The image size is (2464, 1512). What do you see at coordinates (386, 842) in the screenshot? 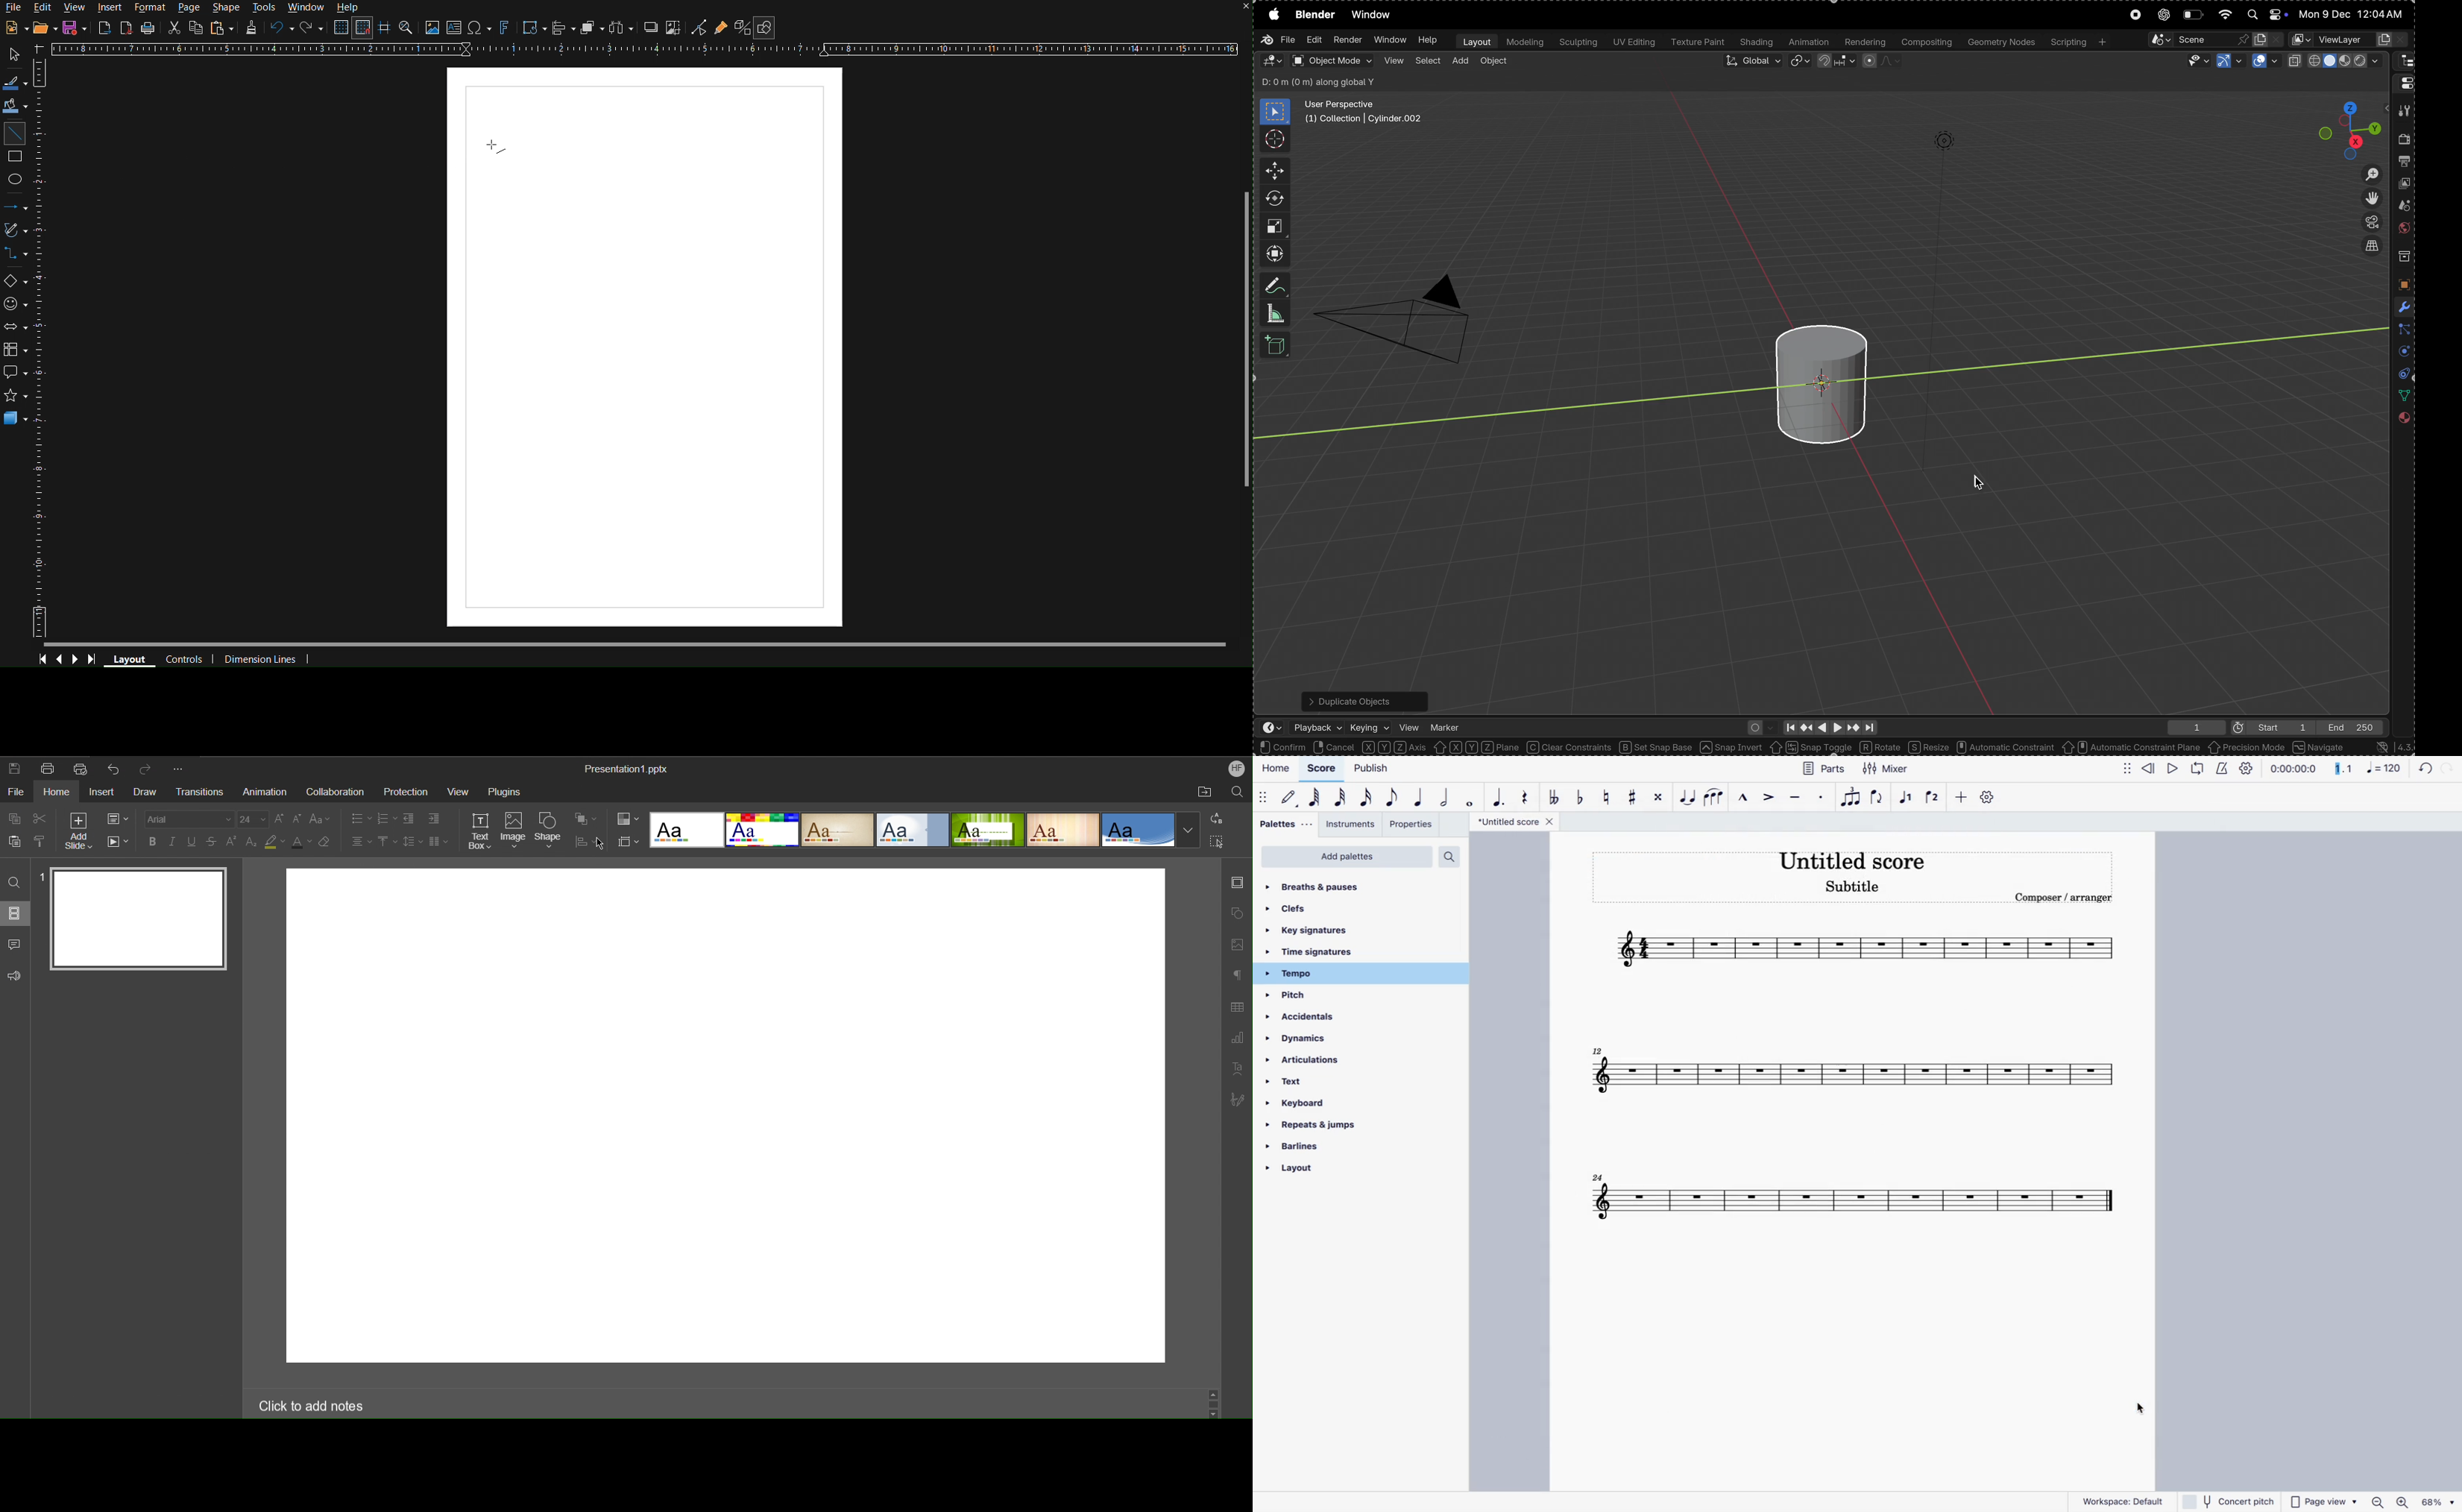
I see `Vertical Align` at bounding box center [386, 842].